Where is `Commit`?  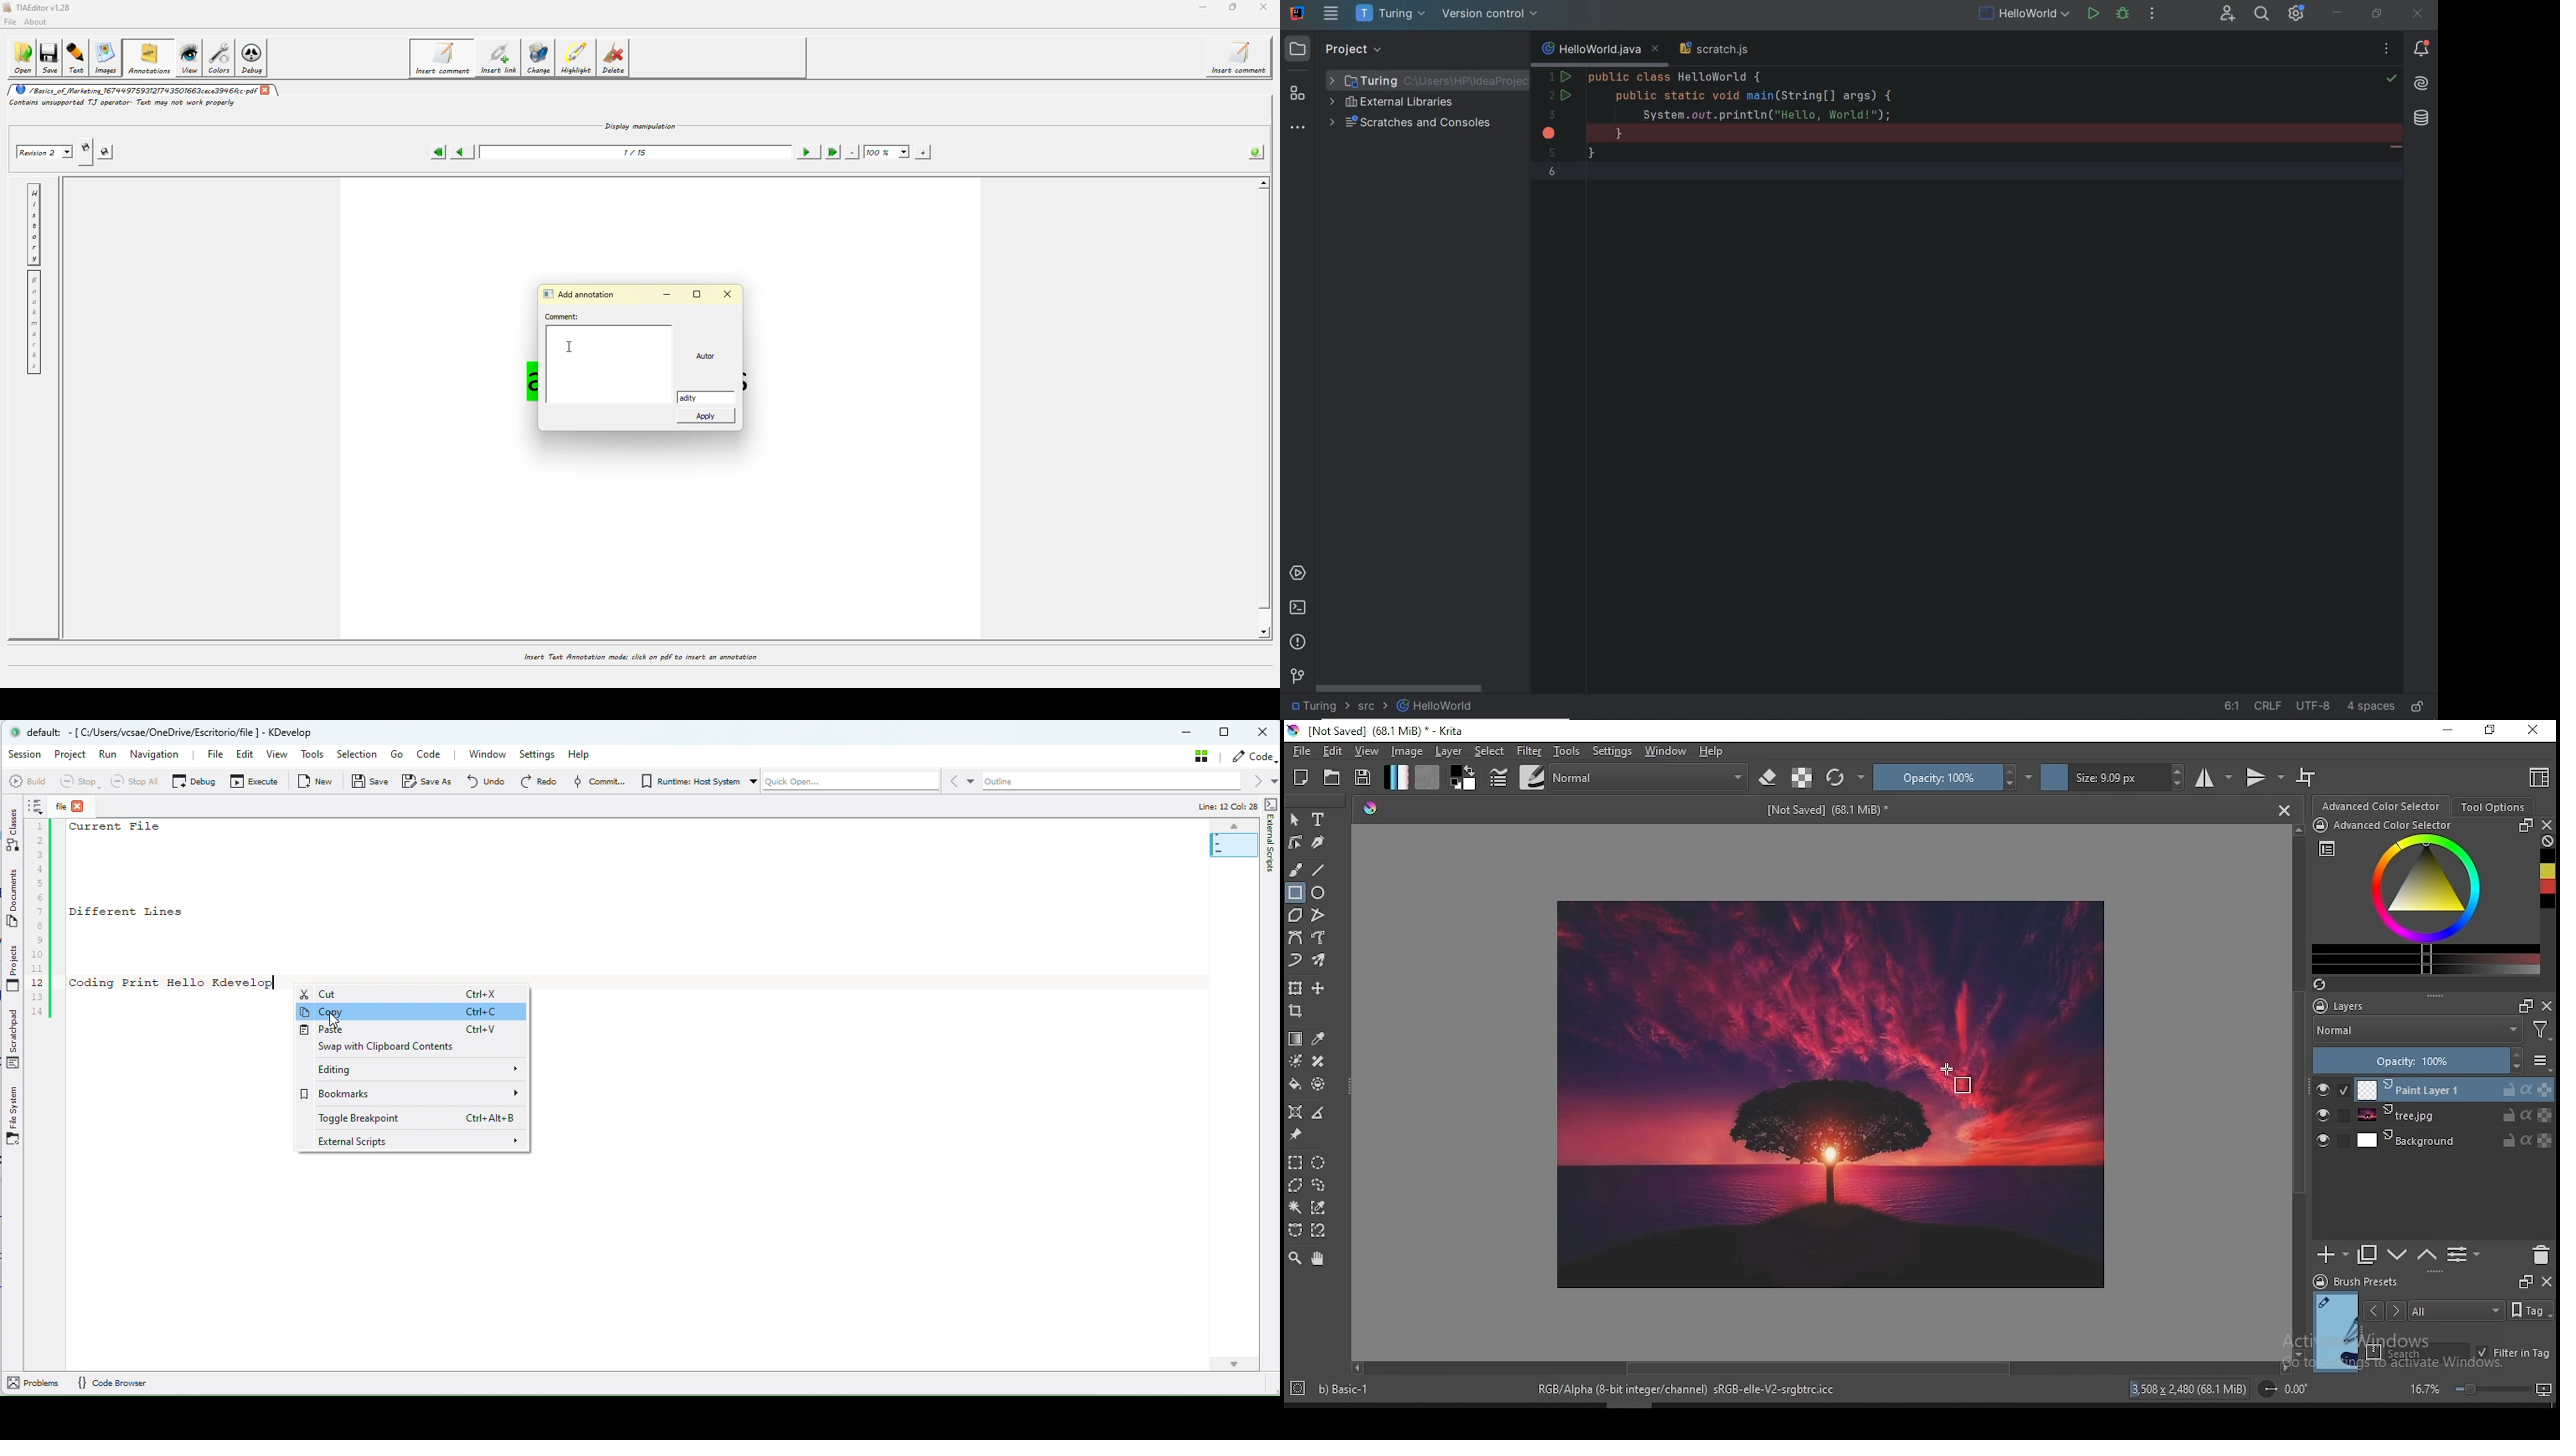
Commit is located at coordinates (596, 781).